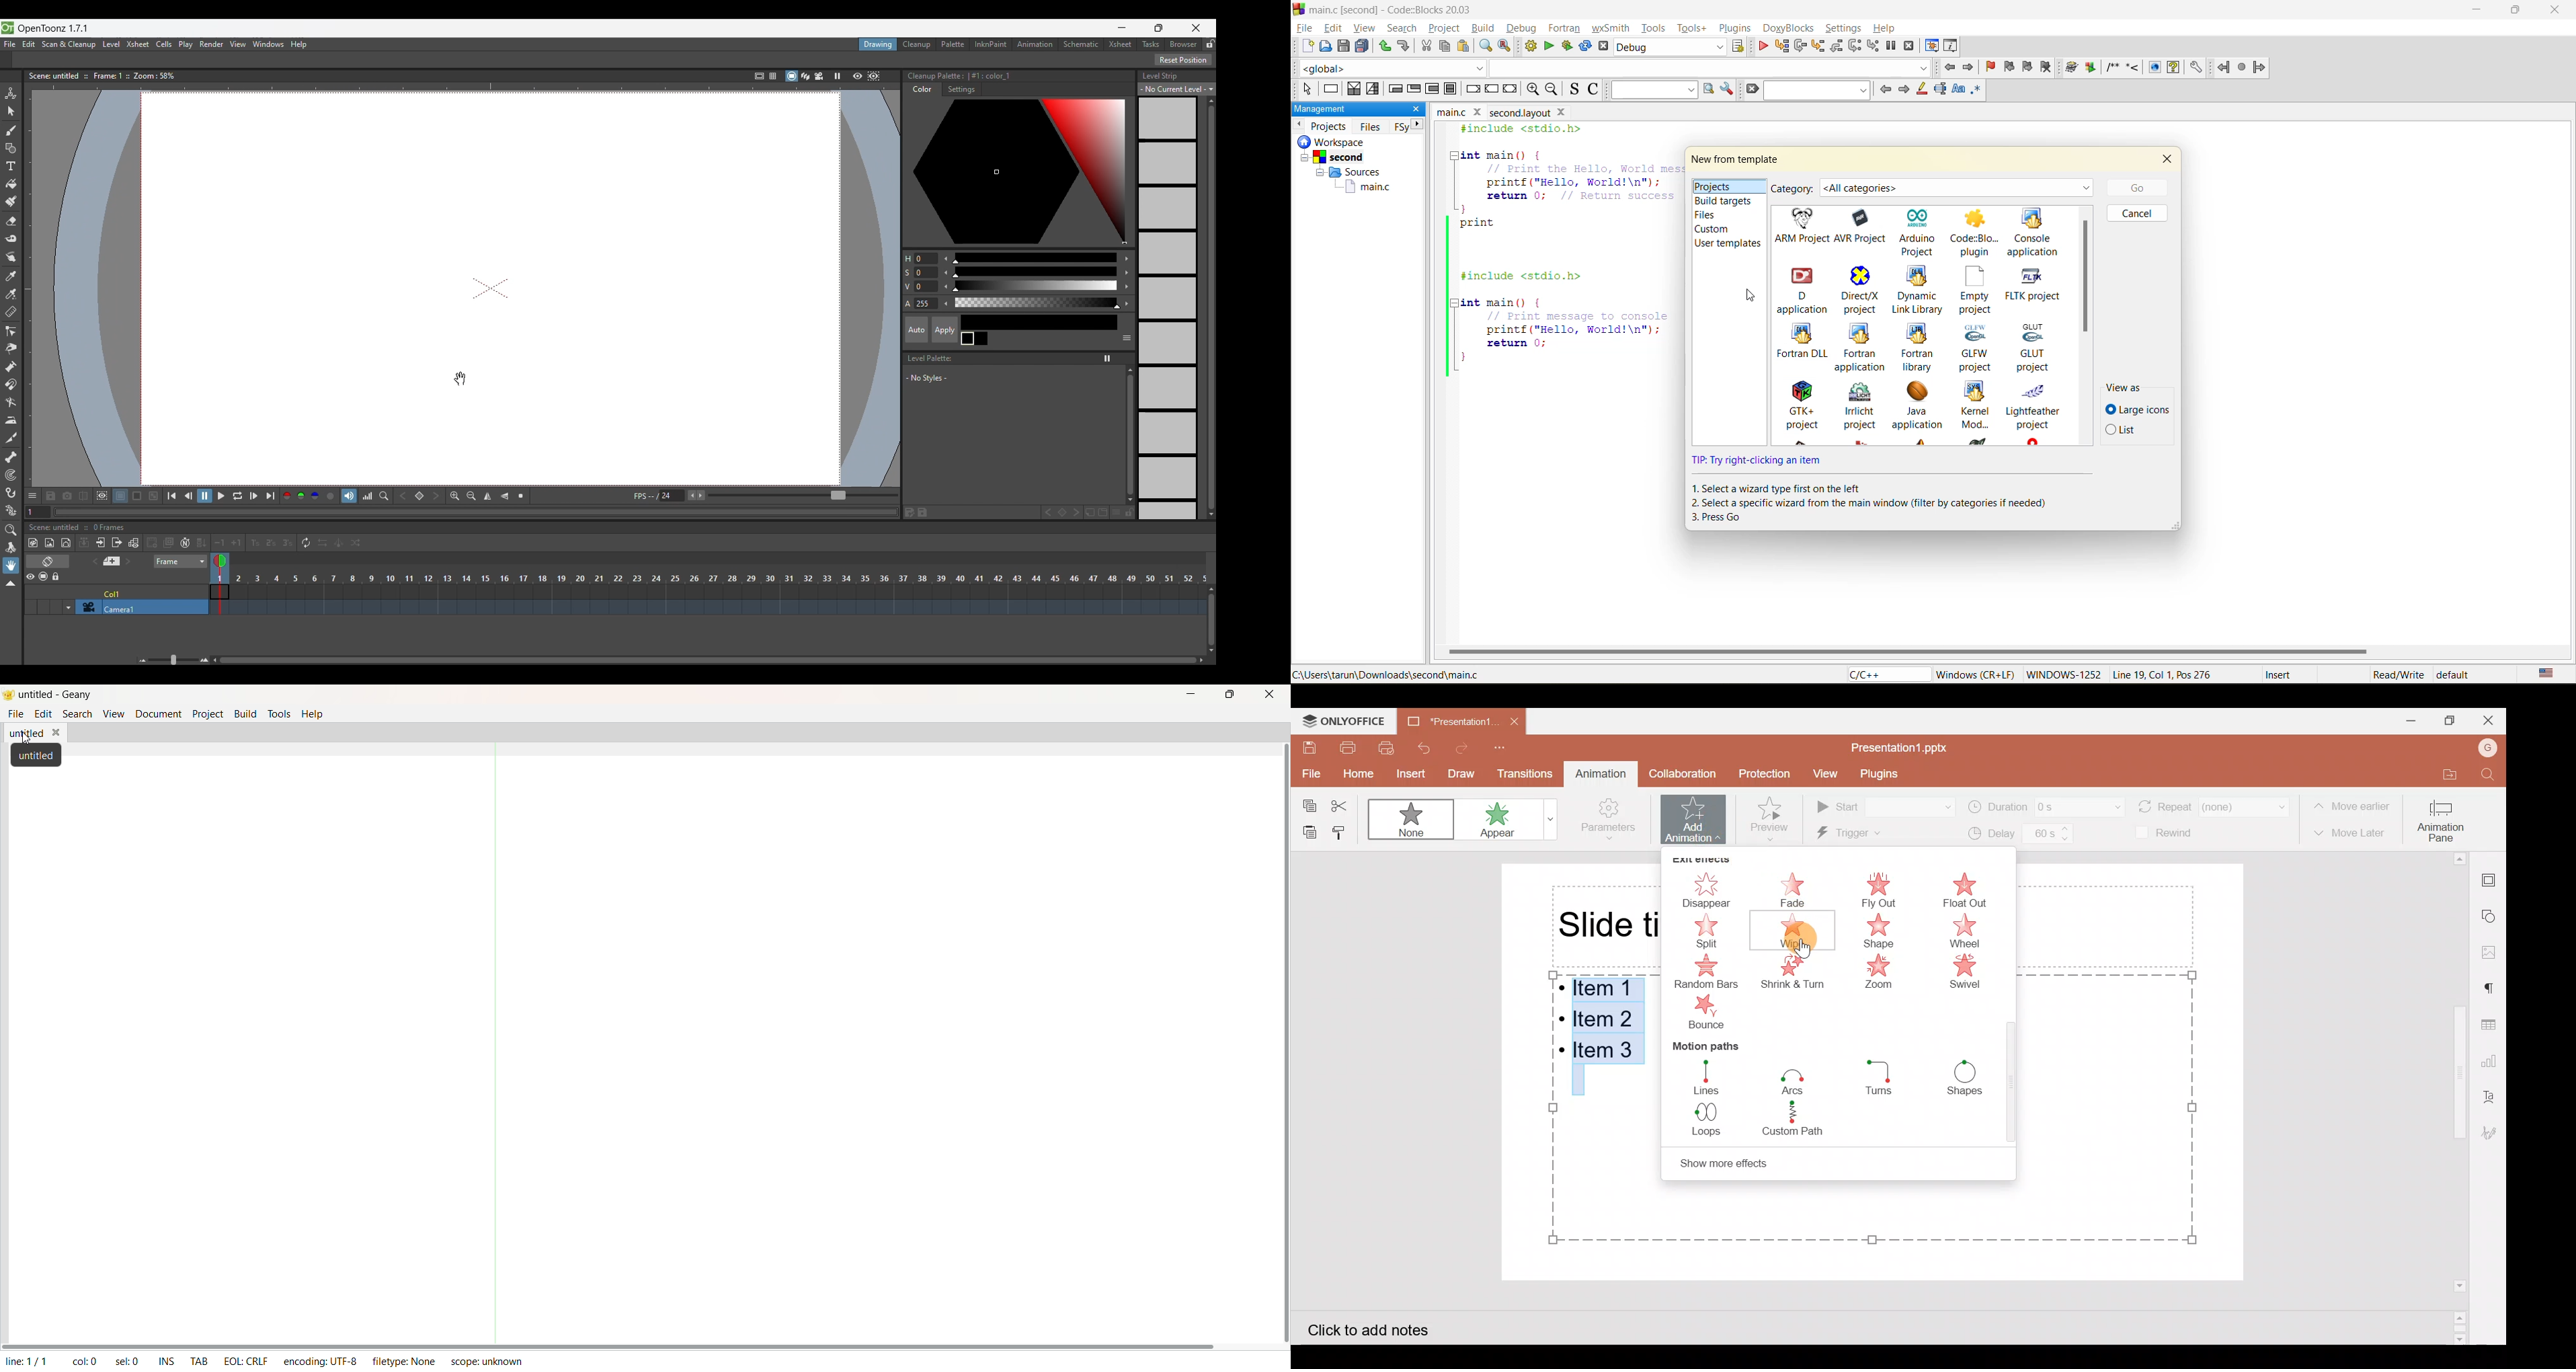 This screenshot has width=2576, height=1372. What do you see at coordinates (1382, 46) in the screenshot?
I see `undo` at bounding box center [1382, 46].